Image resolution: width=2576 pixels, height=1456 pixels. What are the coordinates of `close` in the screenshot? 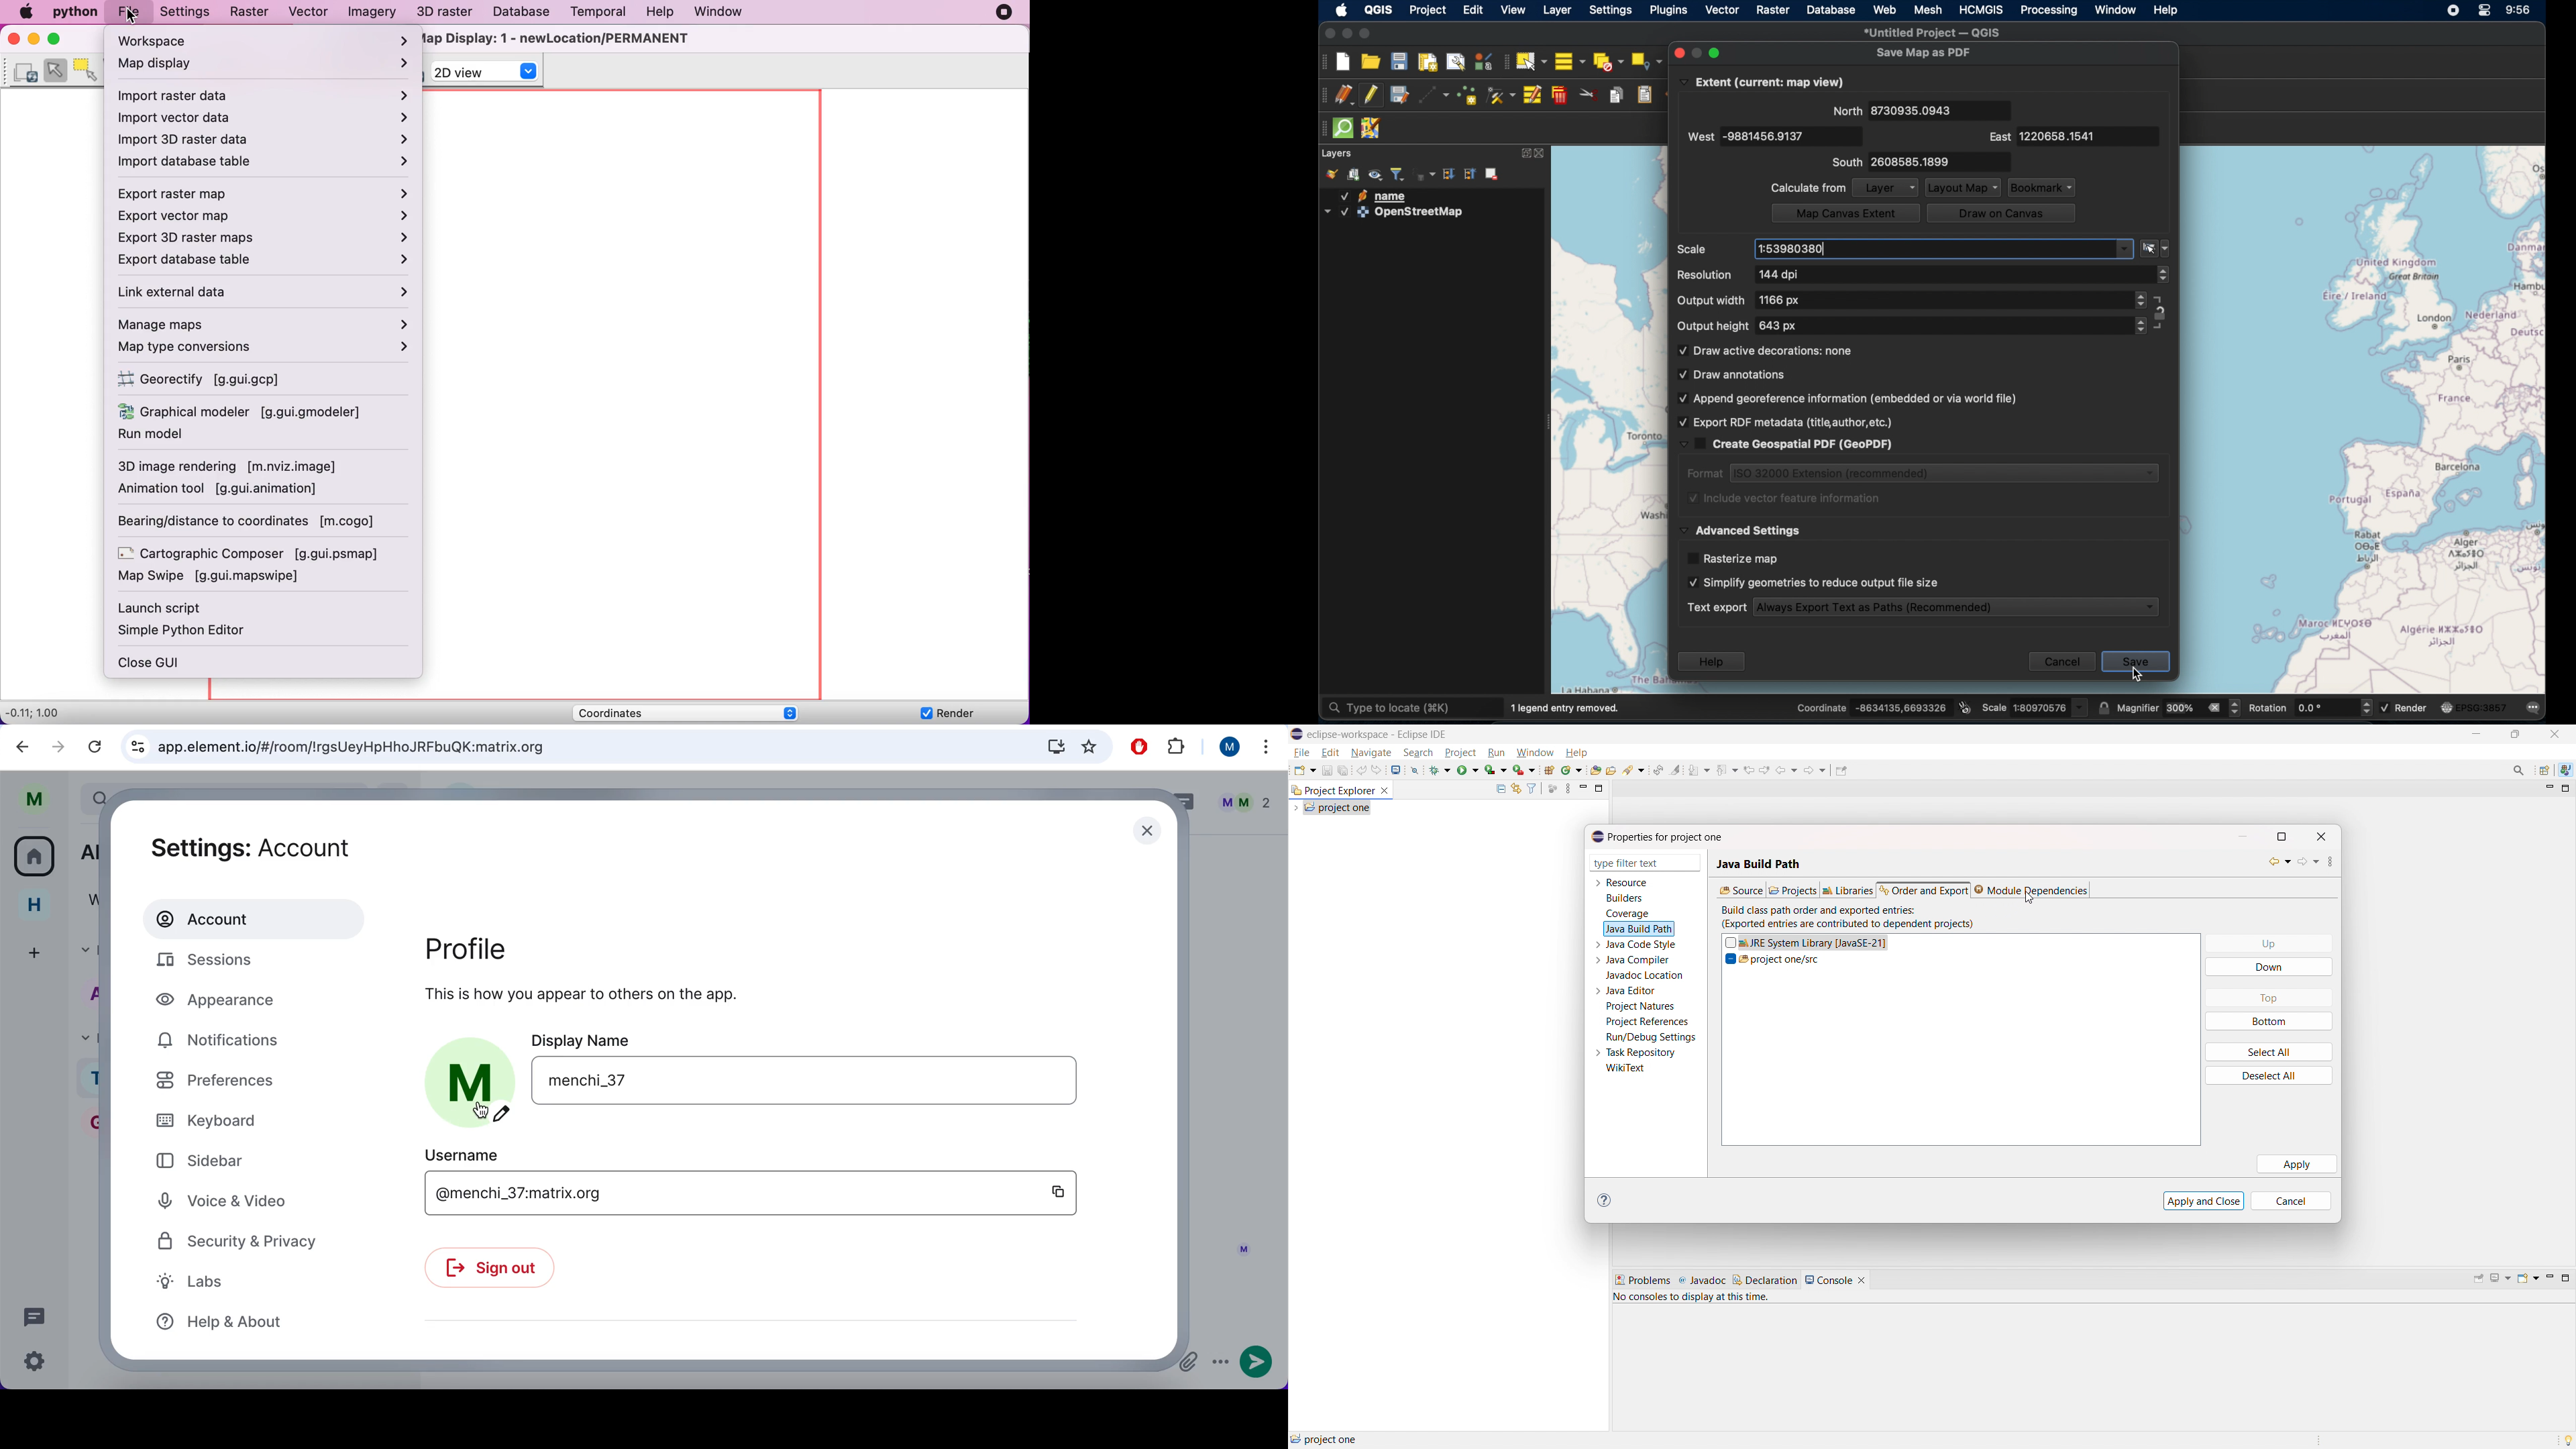 It's located at (1329, 34).